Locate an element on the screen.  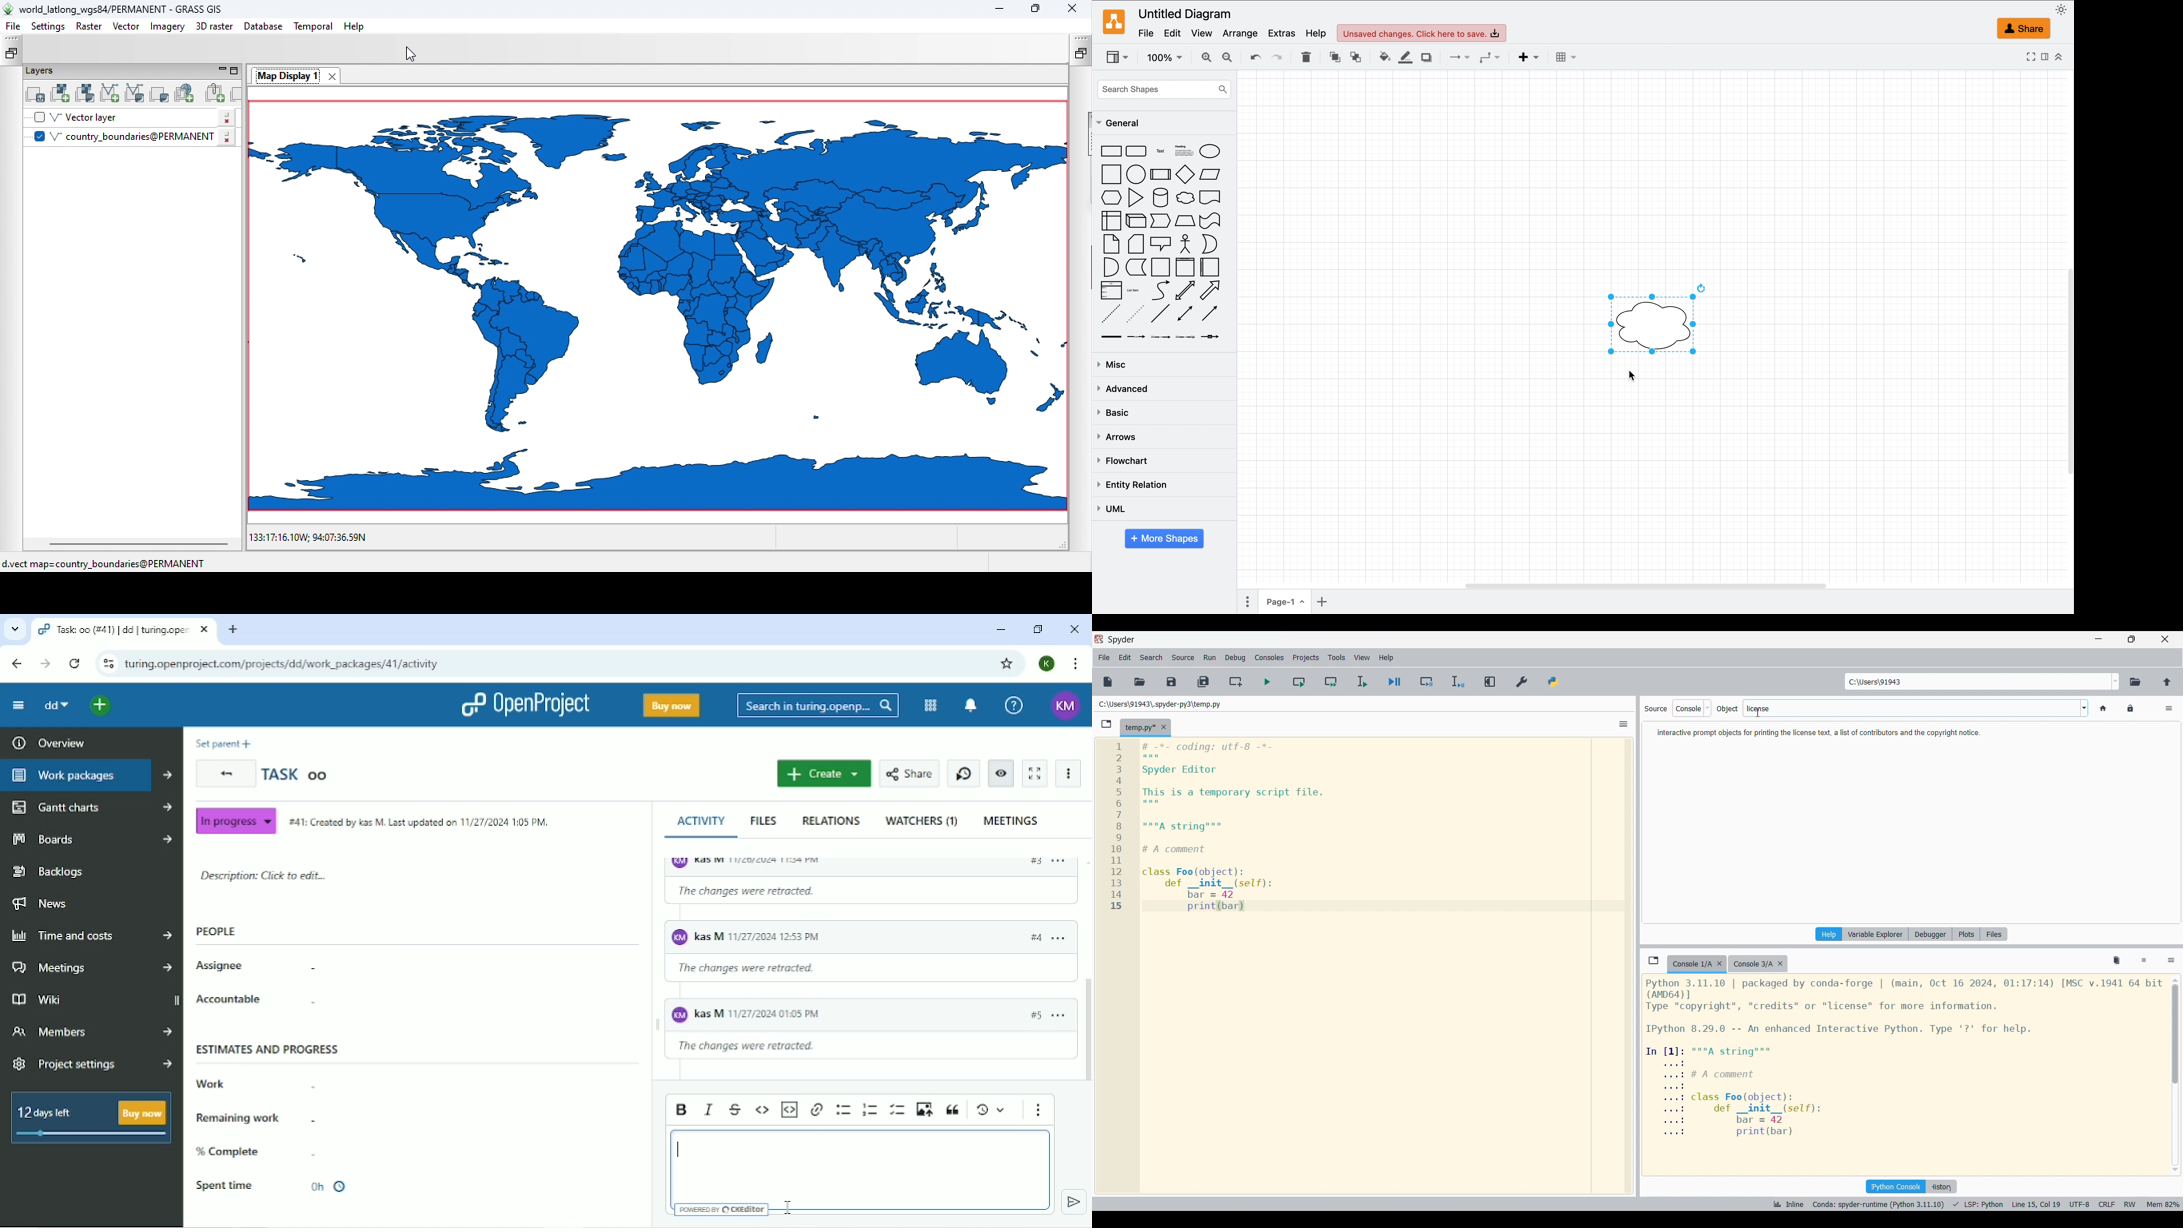
Preferences is located at coordinates (1522, 682).